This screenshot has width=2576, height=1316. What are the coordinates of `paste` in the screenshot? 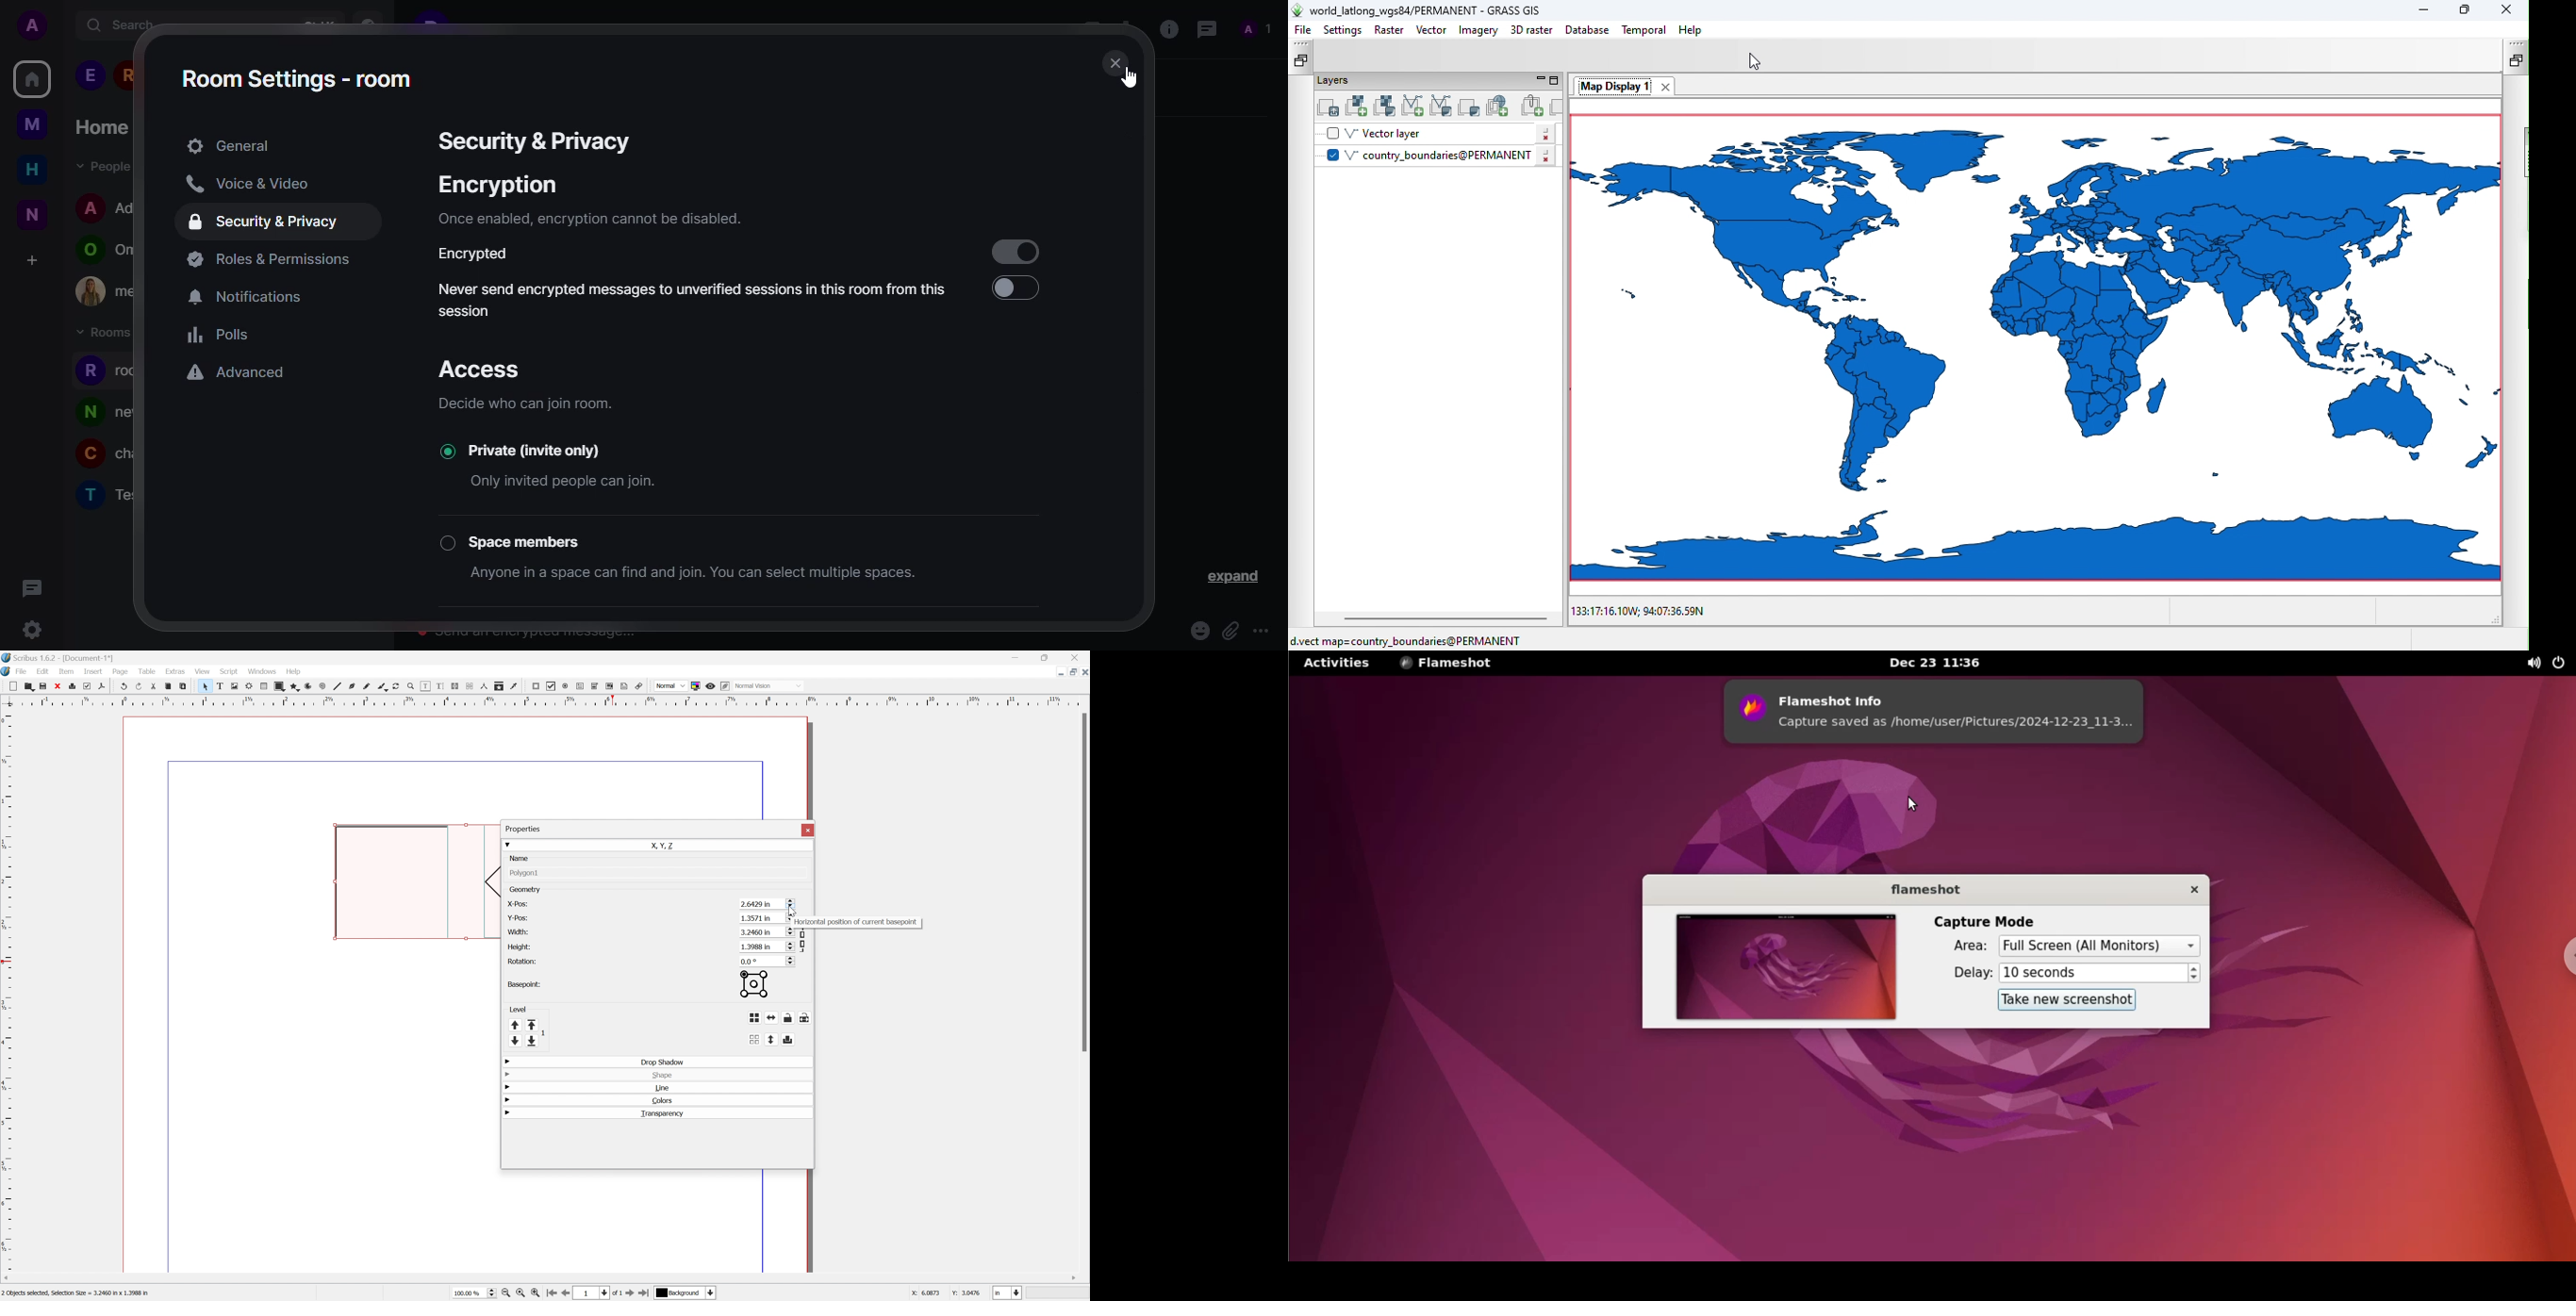 It's located at (182, 686).